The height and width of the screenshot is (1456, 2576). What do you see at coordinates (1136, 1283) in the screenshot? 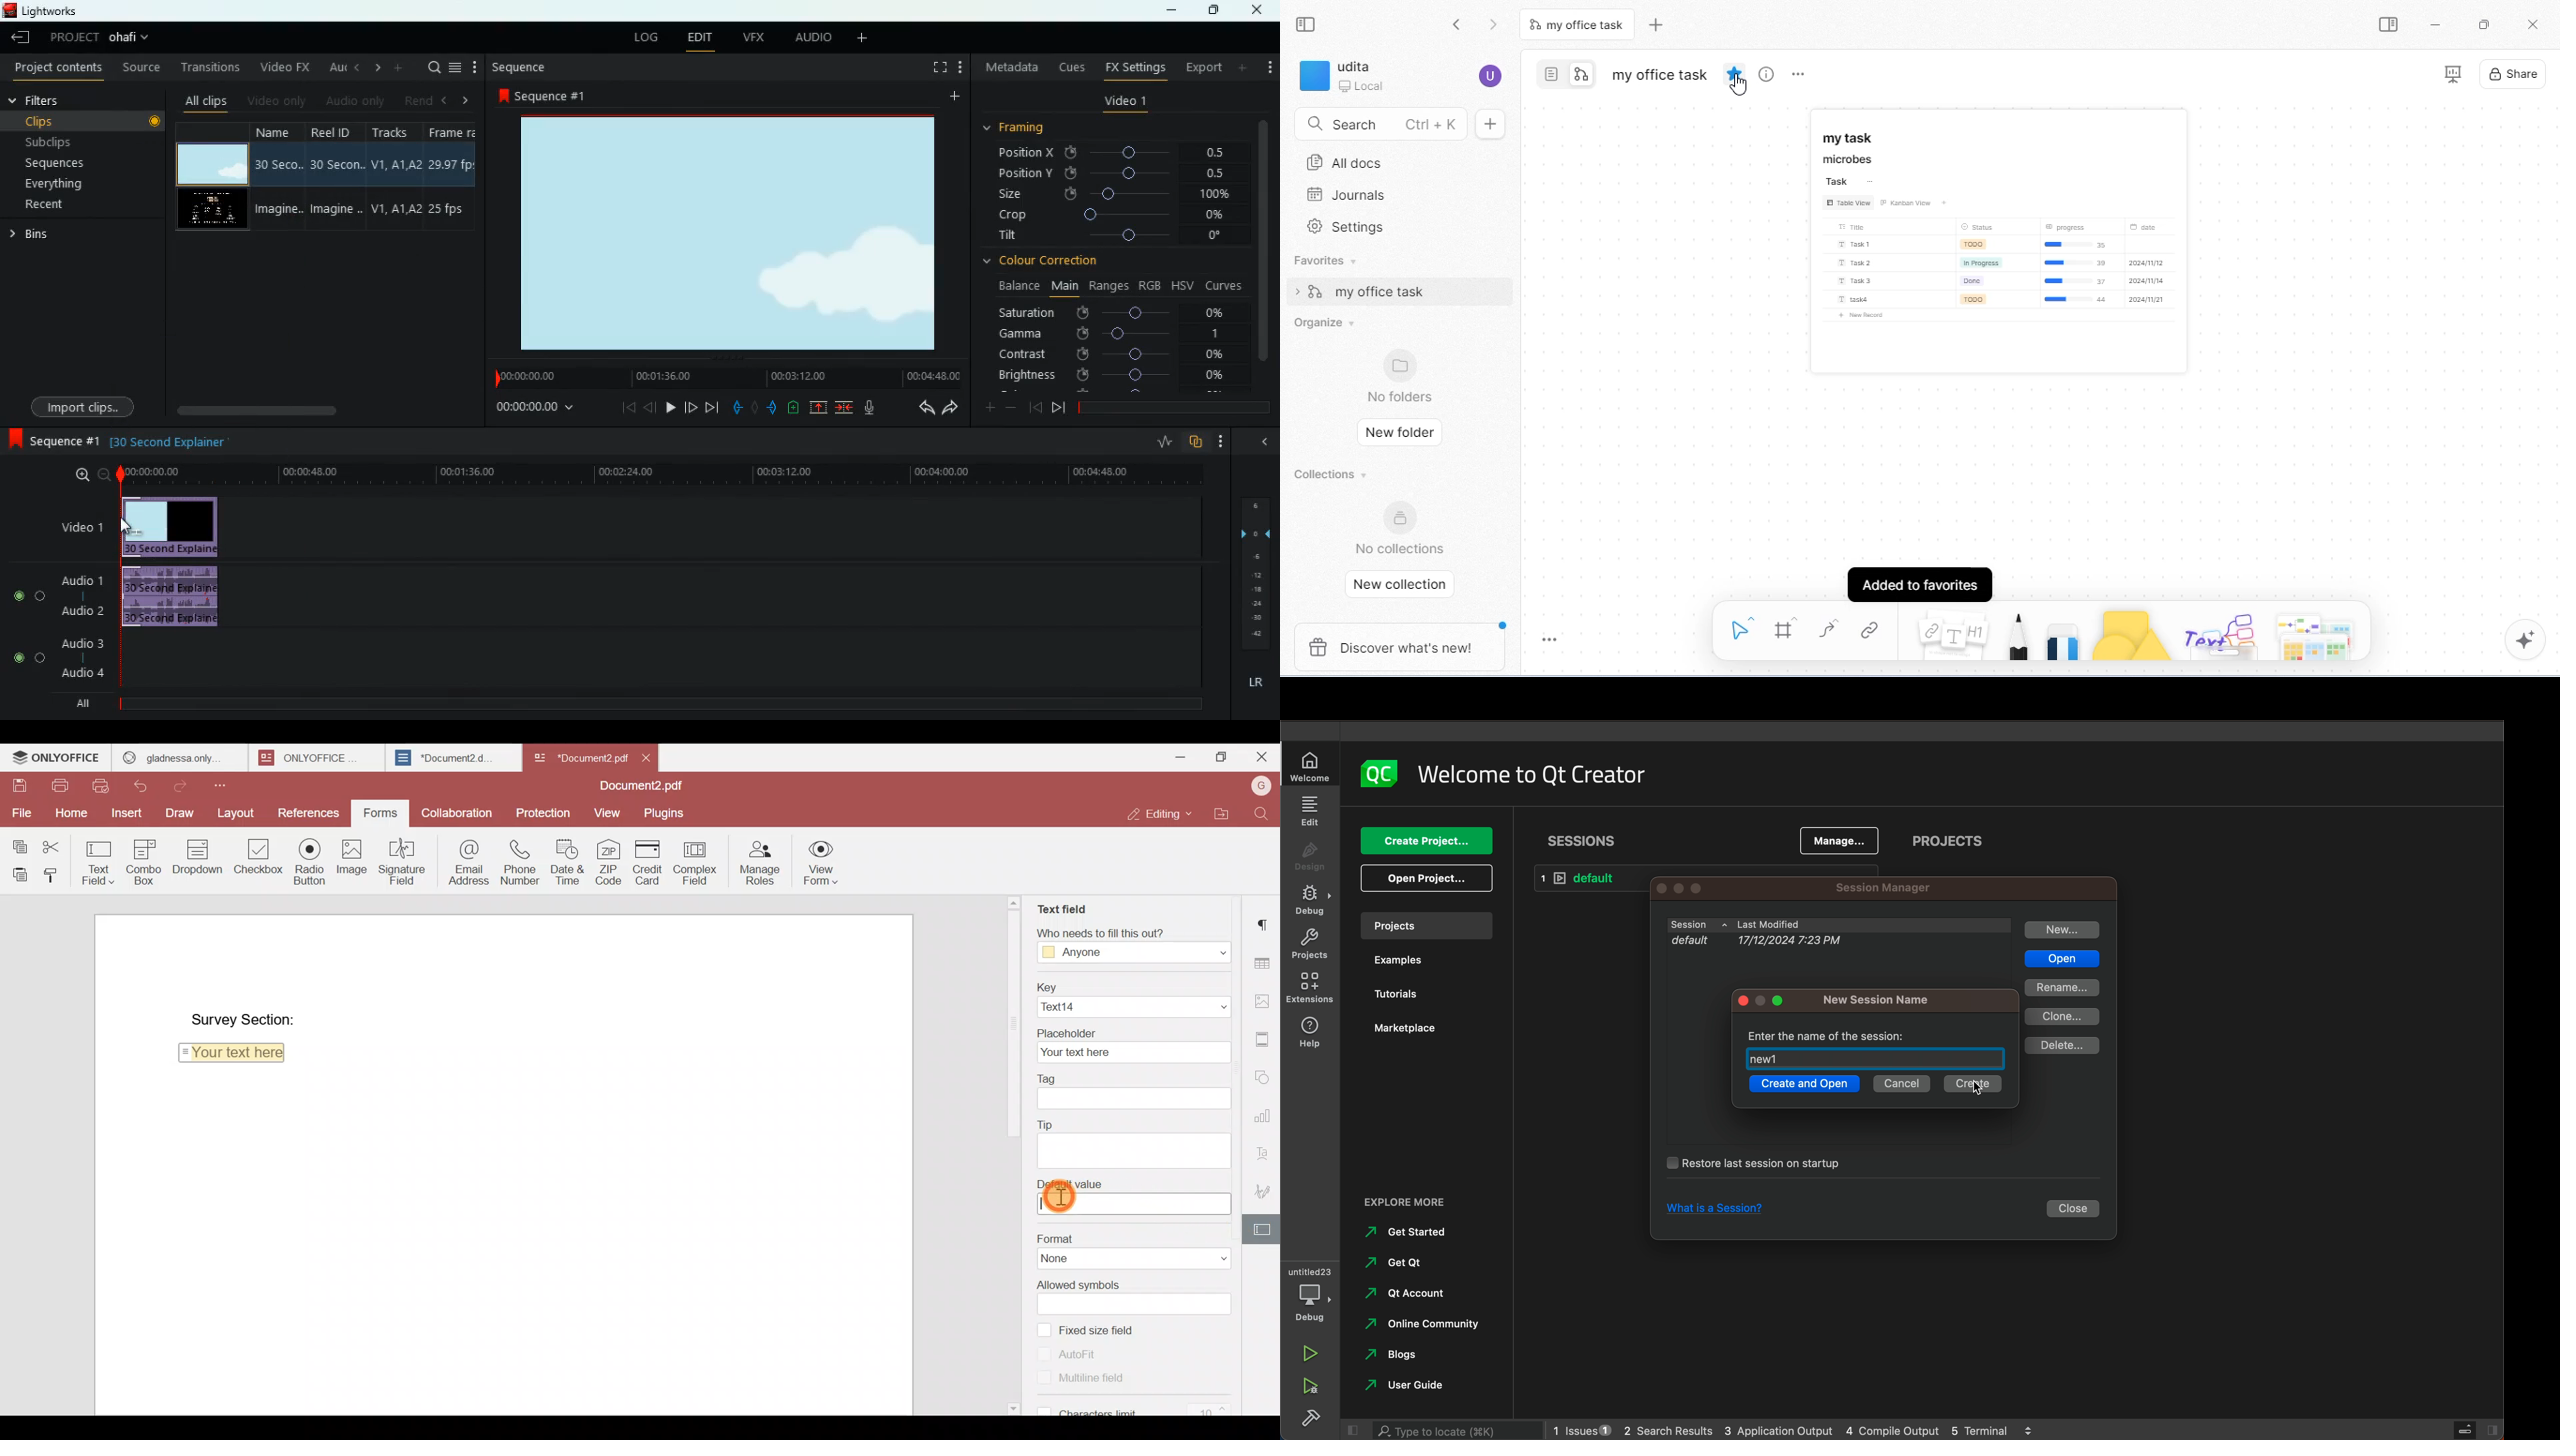
I see `Allowed symbols` at bounding box center [1136, 1283].